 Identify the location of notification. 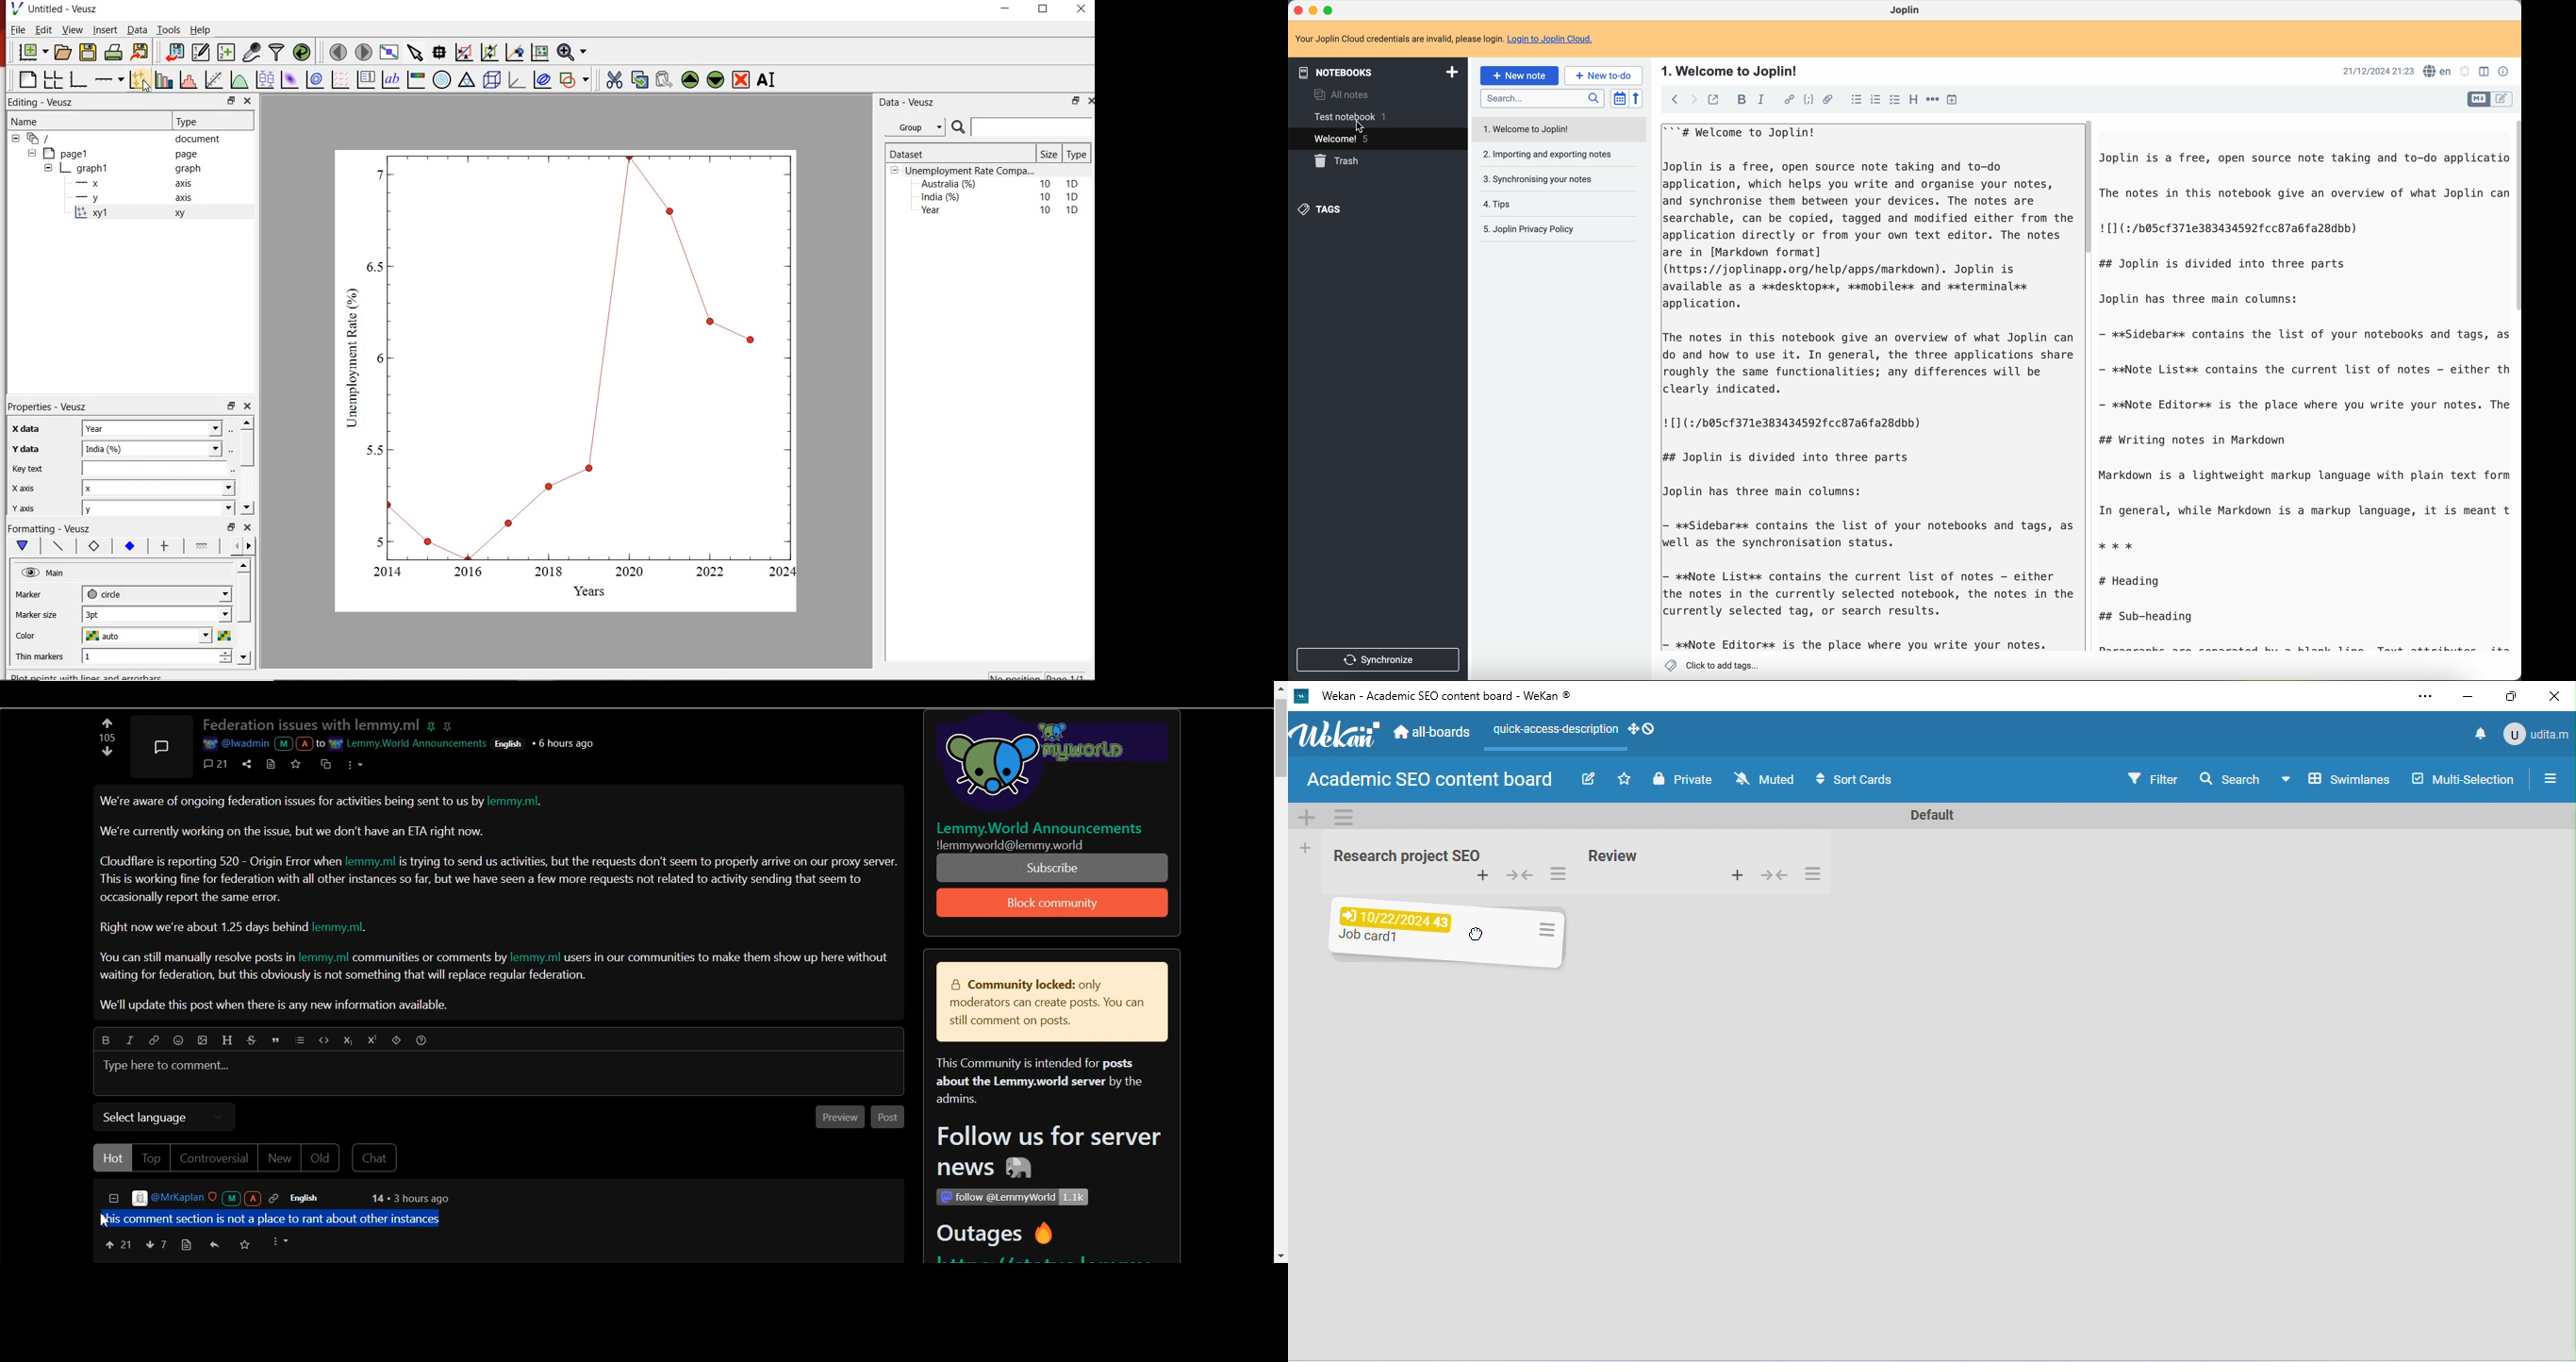
(2478, 733).